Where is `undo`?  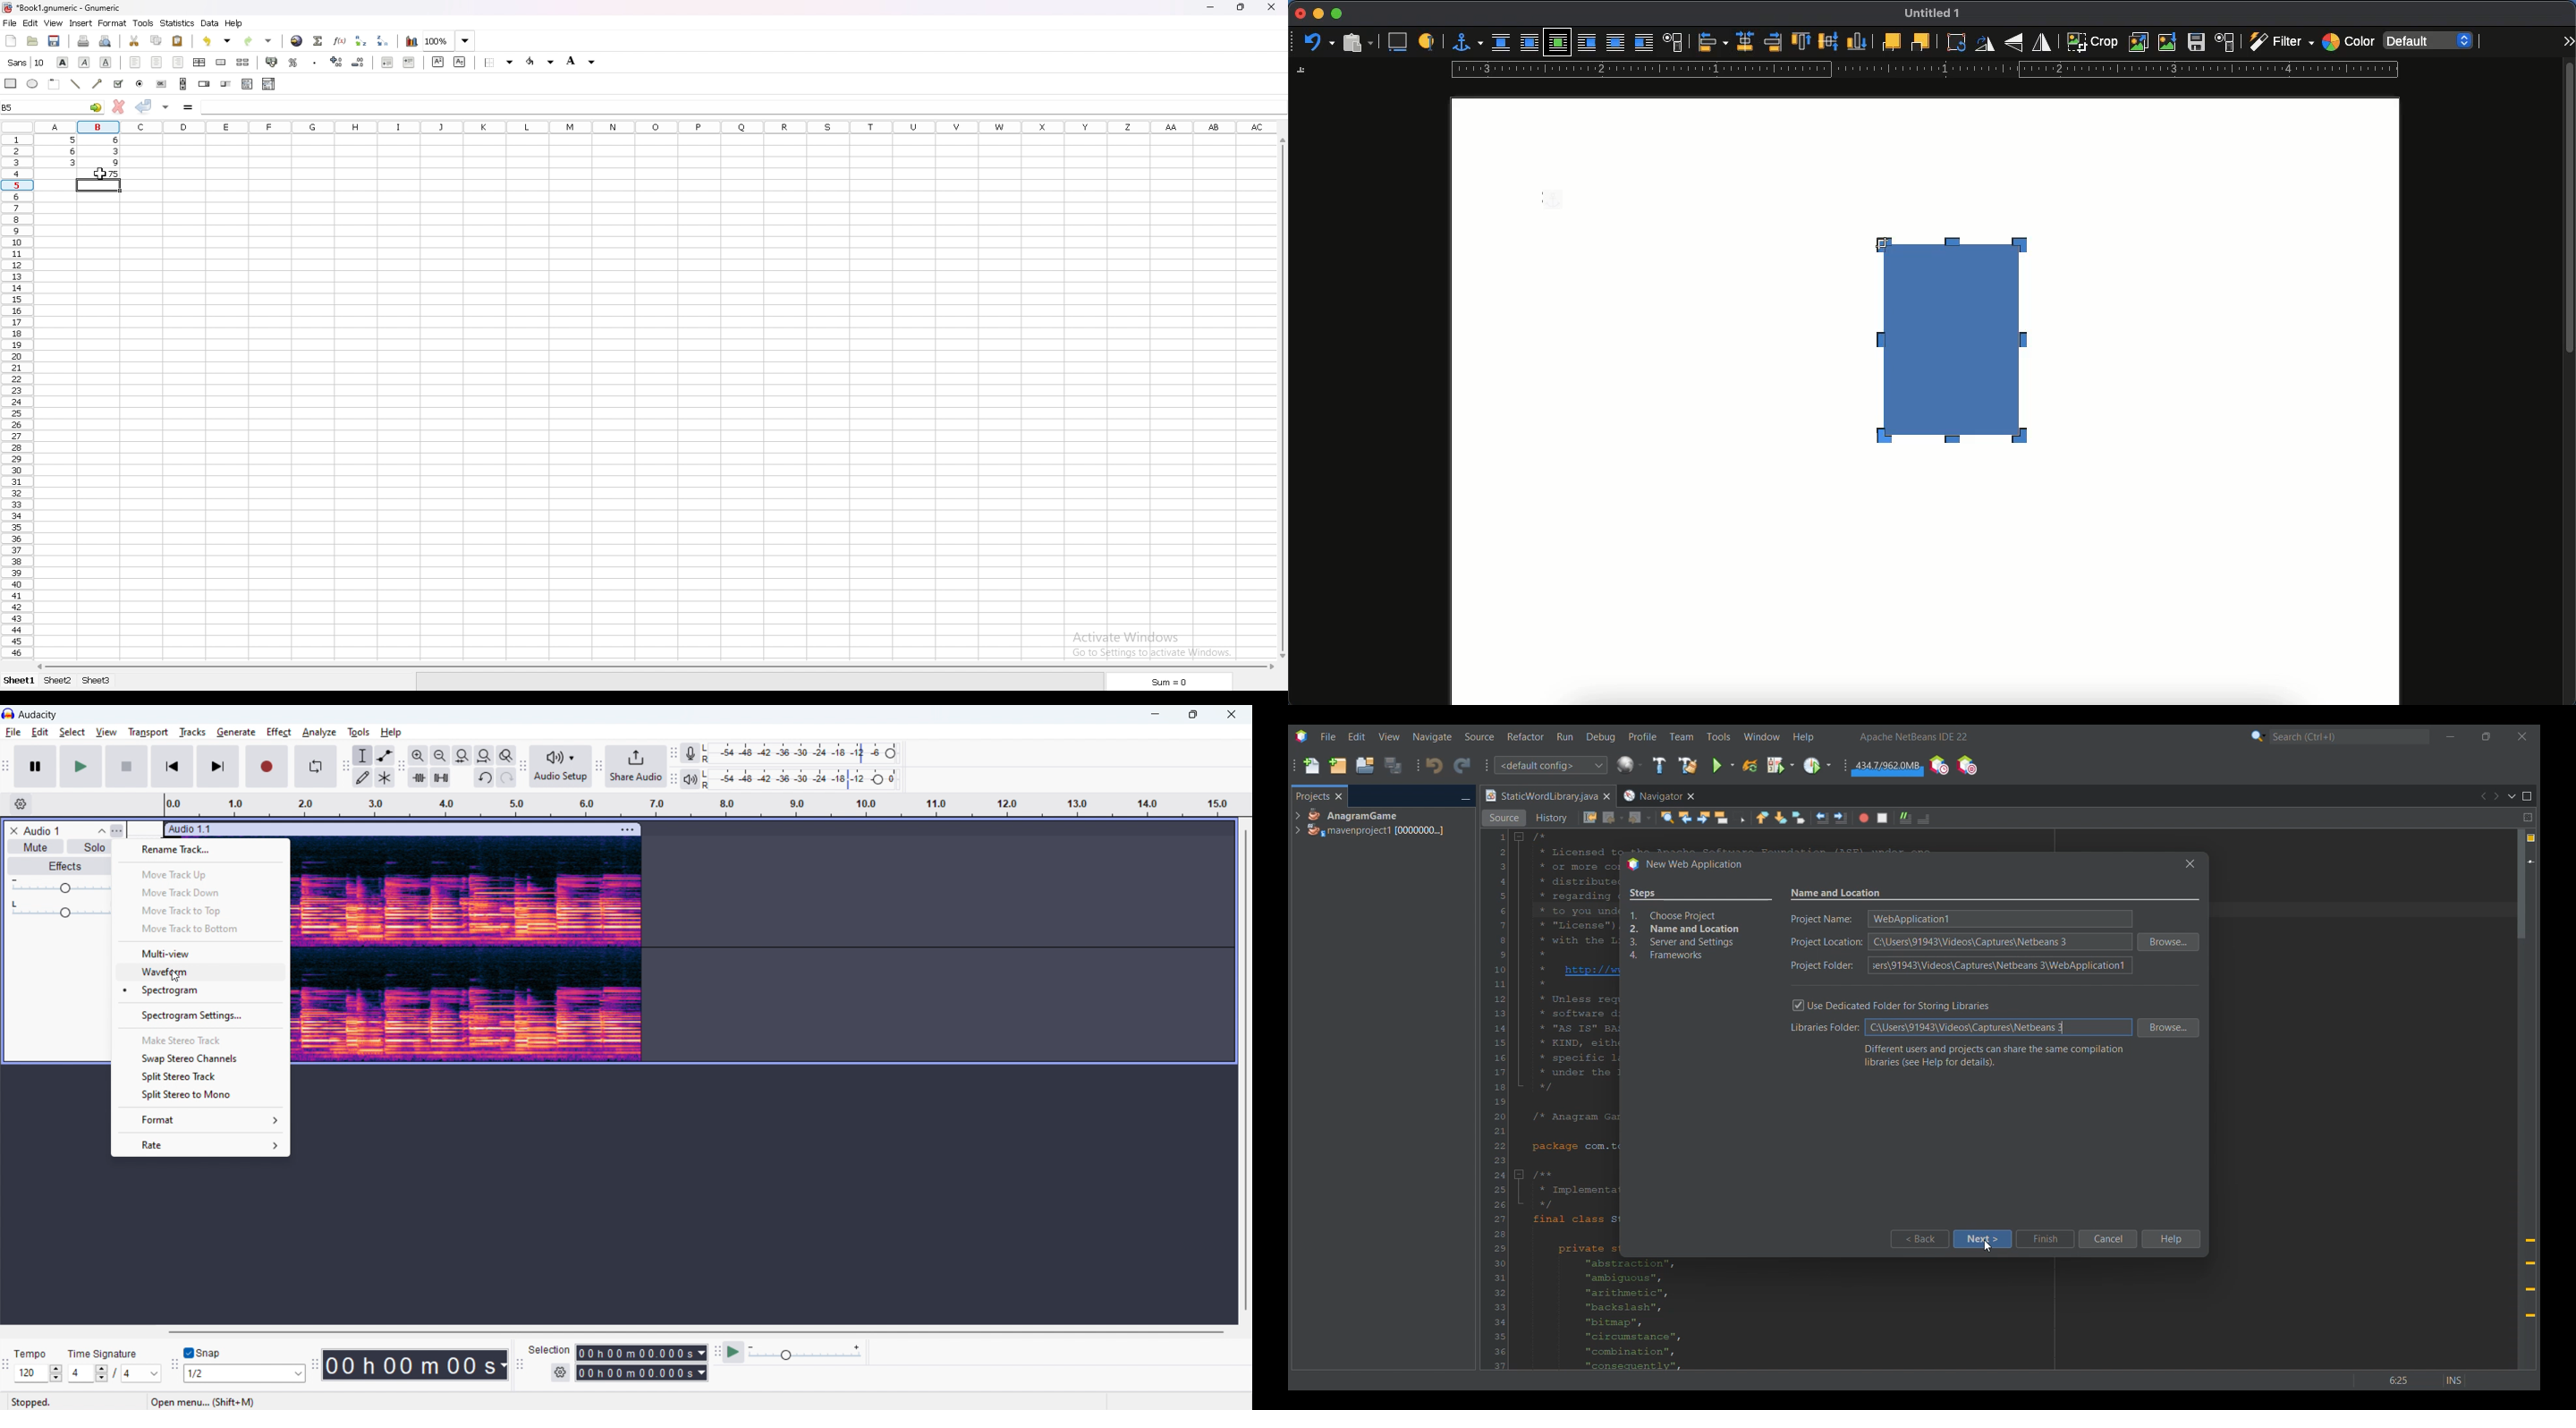
undo is located at coordinates (1319, 43).